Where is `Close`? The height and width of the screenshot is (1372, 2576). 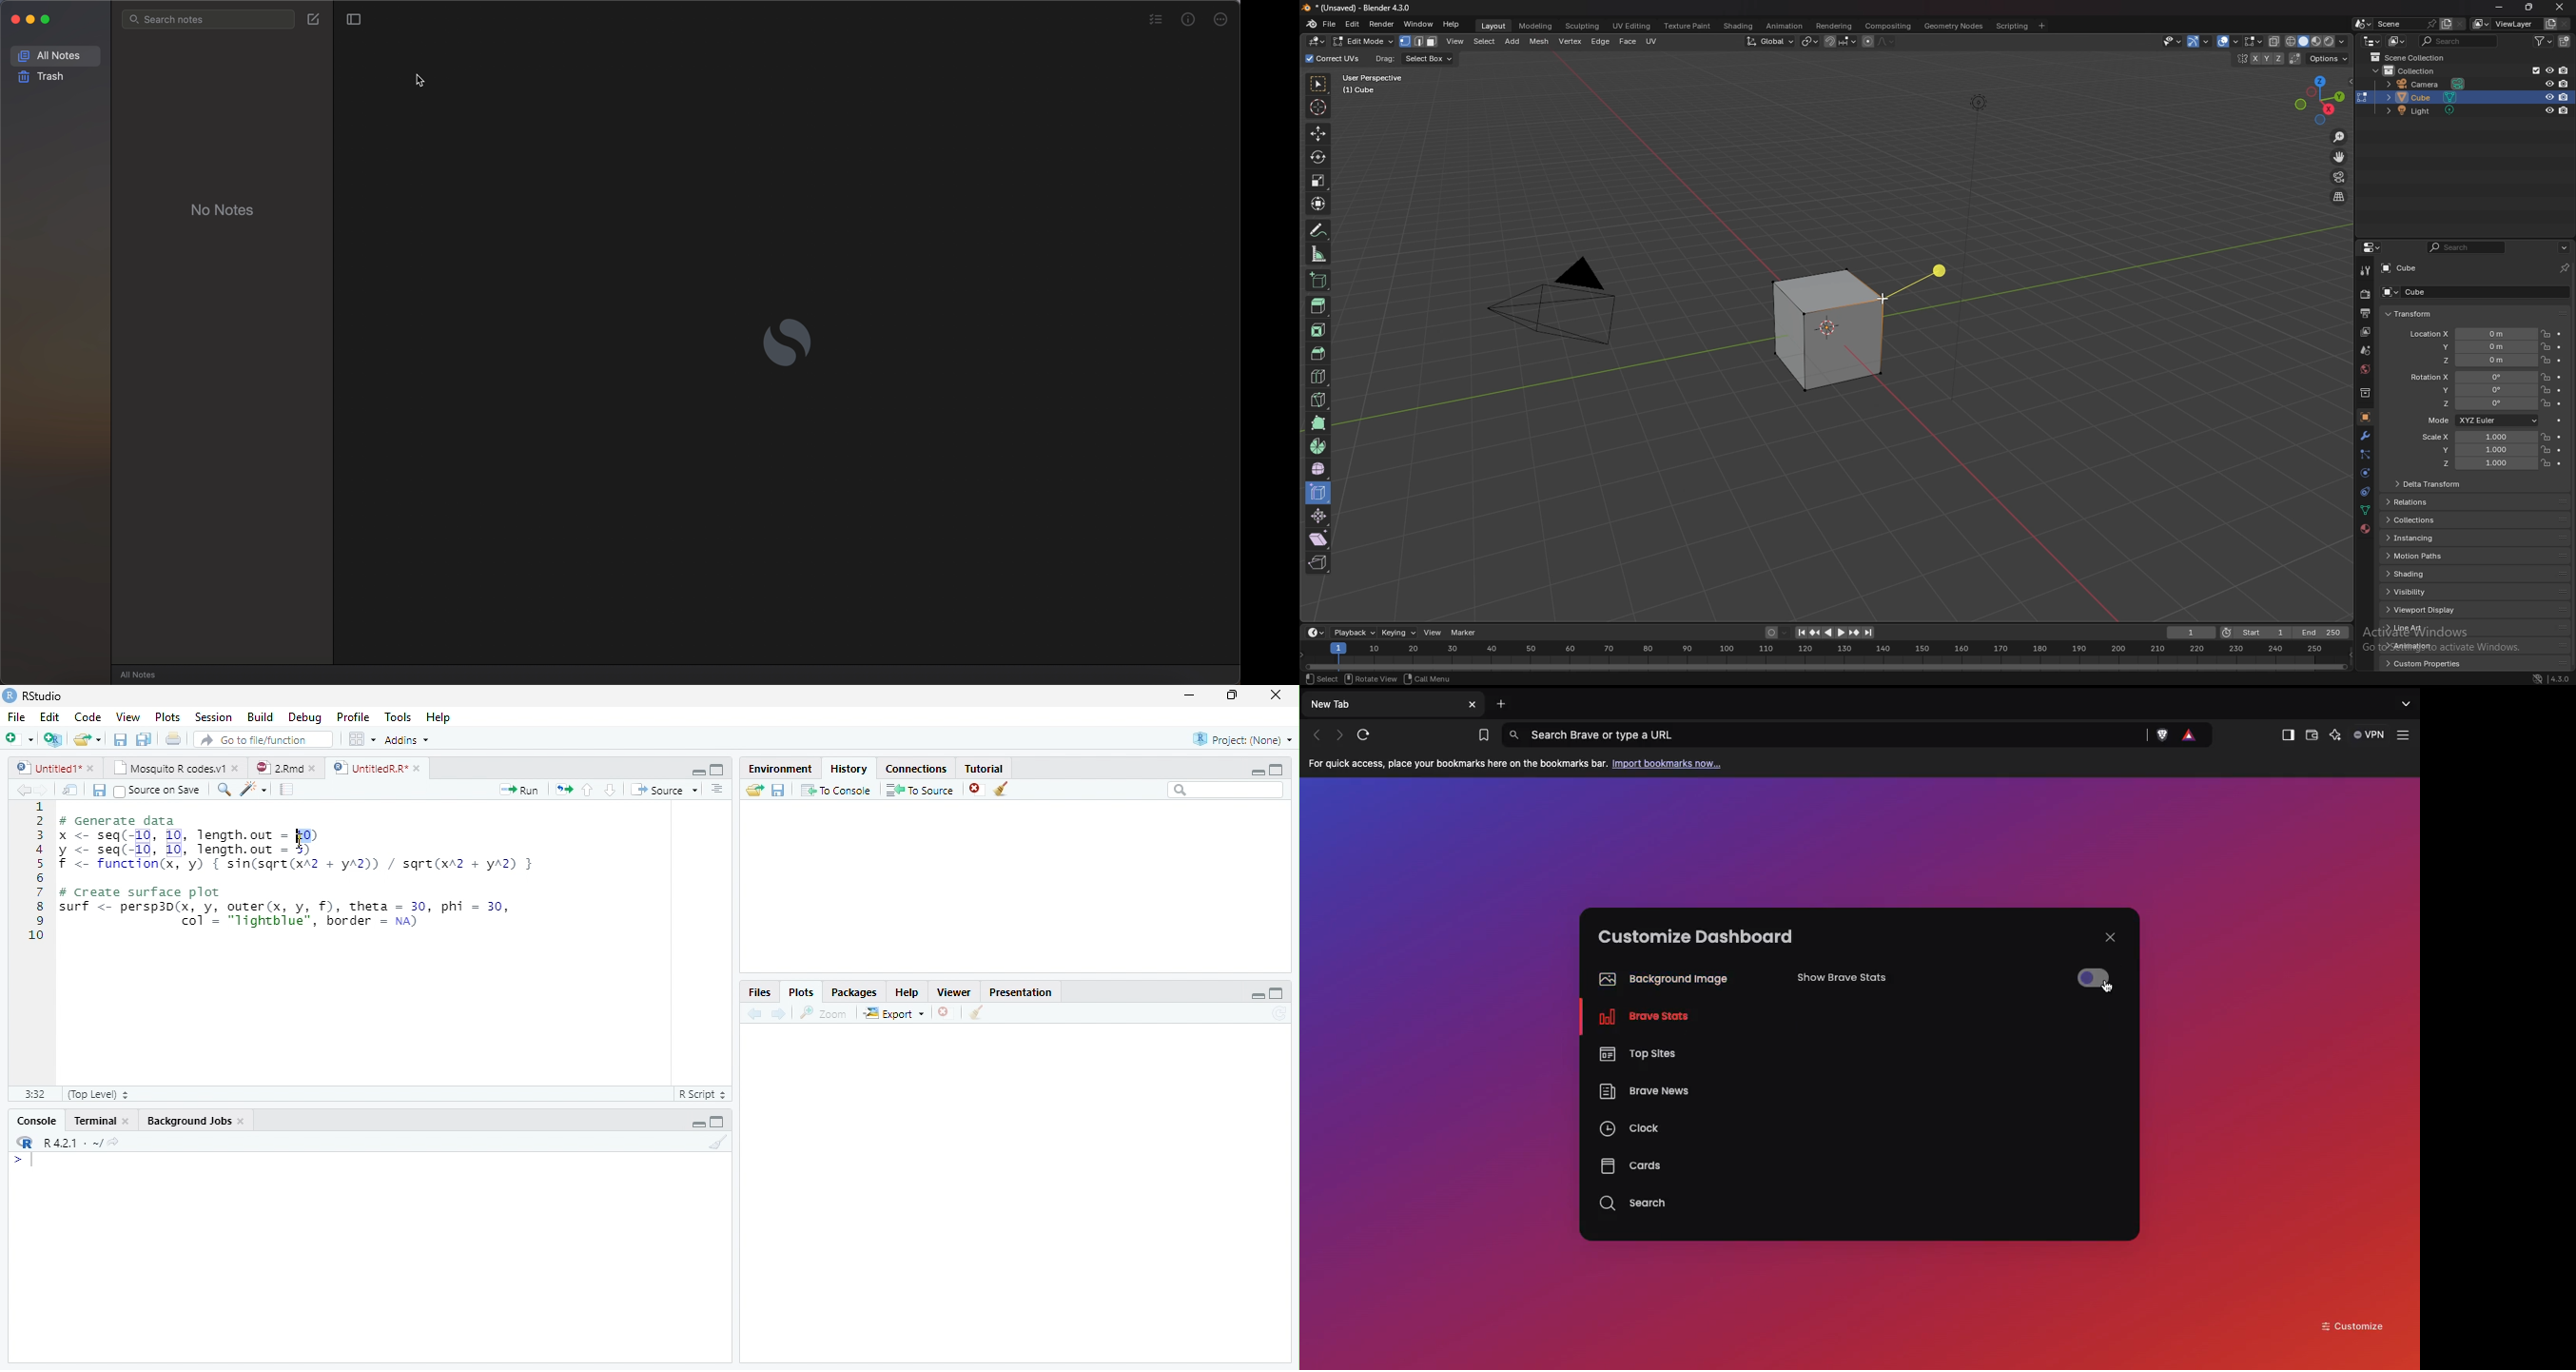
Close is located at coordinates (242, 1121).